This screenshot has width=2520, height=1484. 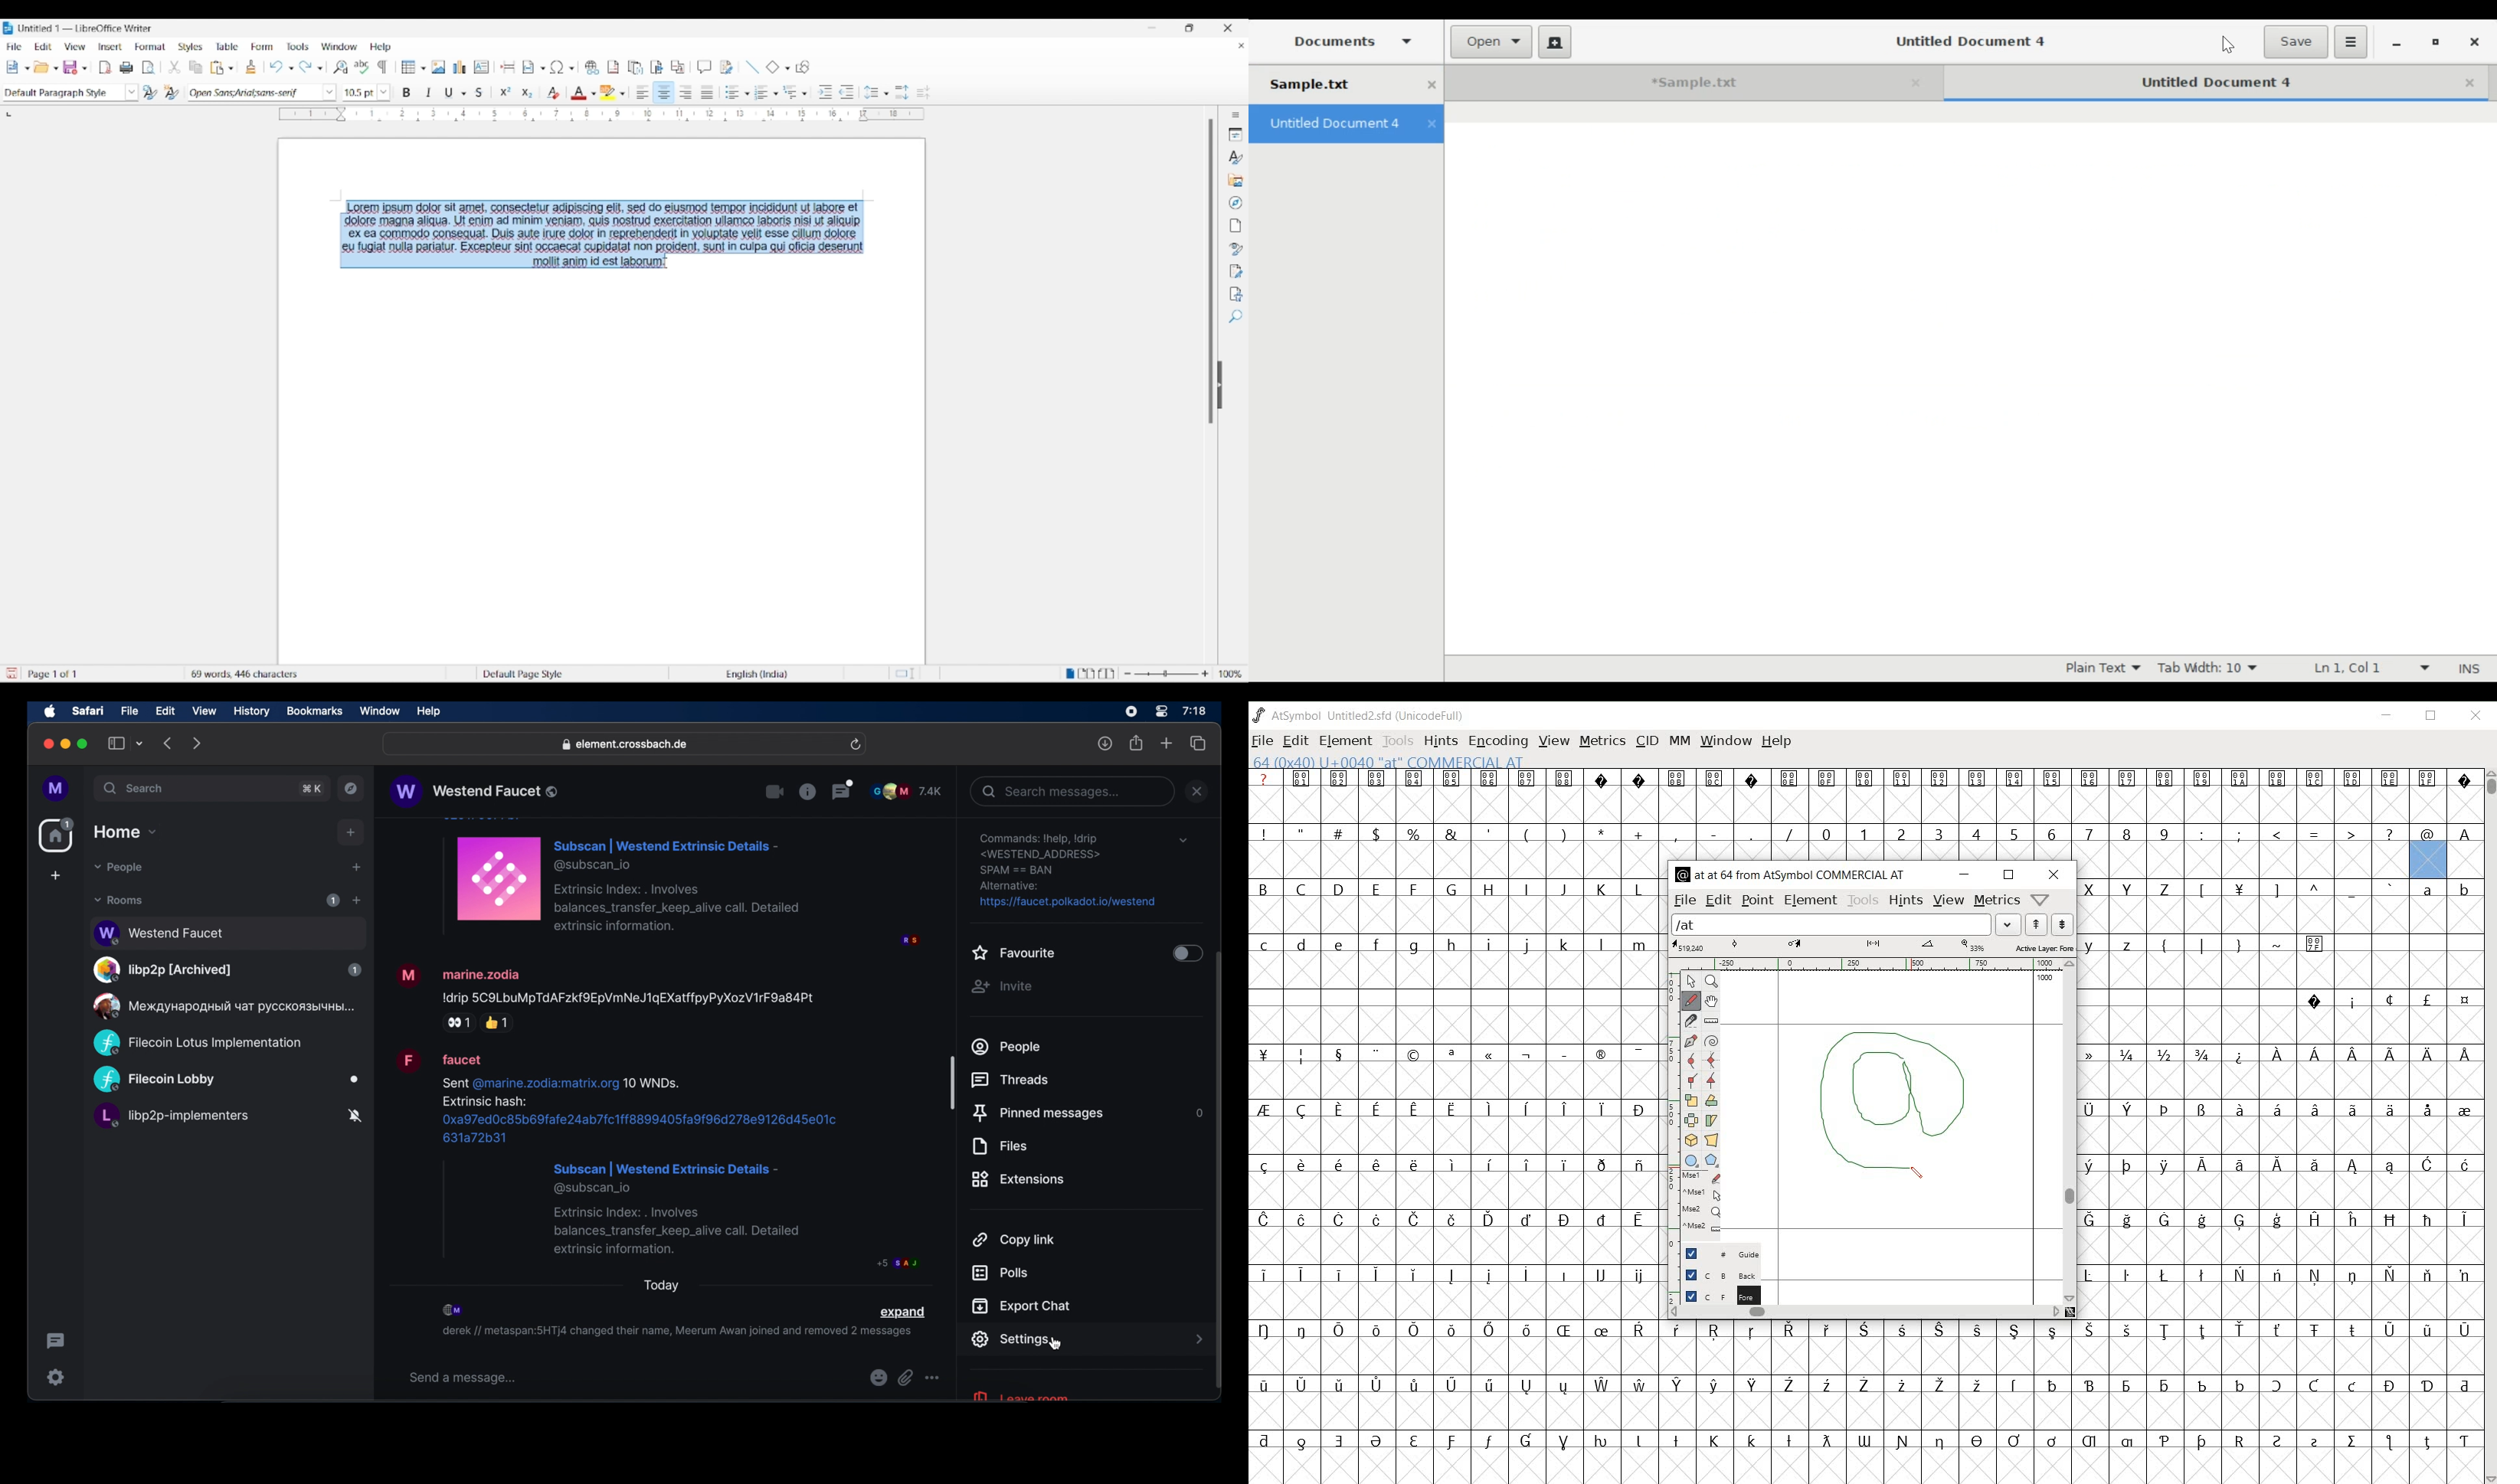 What do you see at coordinates (606, 997) in the screenshot?
I see `message` at bounding box center [606, 997].